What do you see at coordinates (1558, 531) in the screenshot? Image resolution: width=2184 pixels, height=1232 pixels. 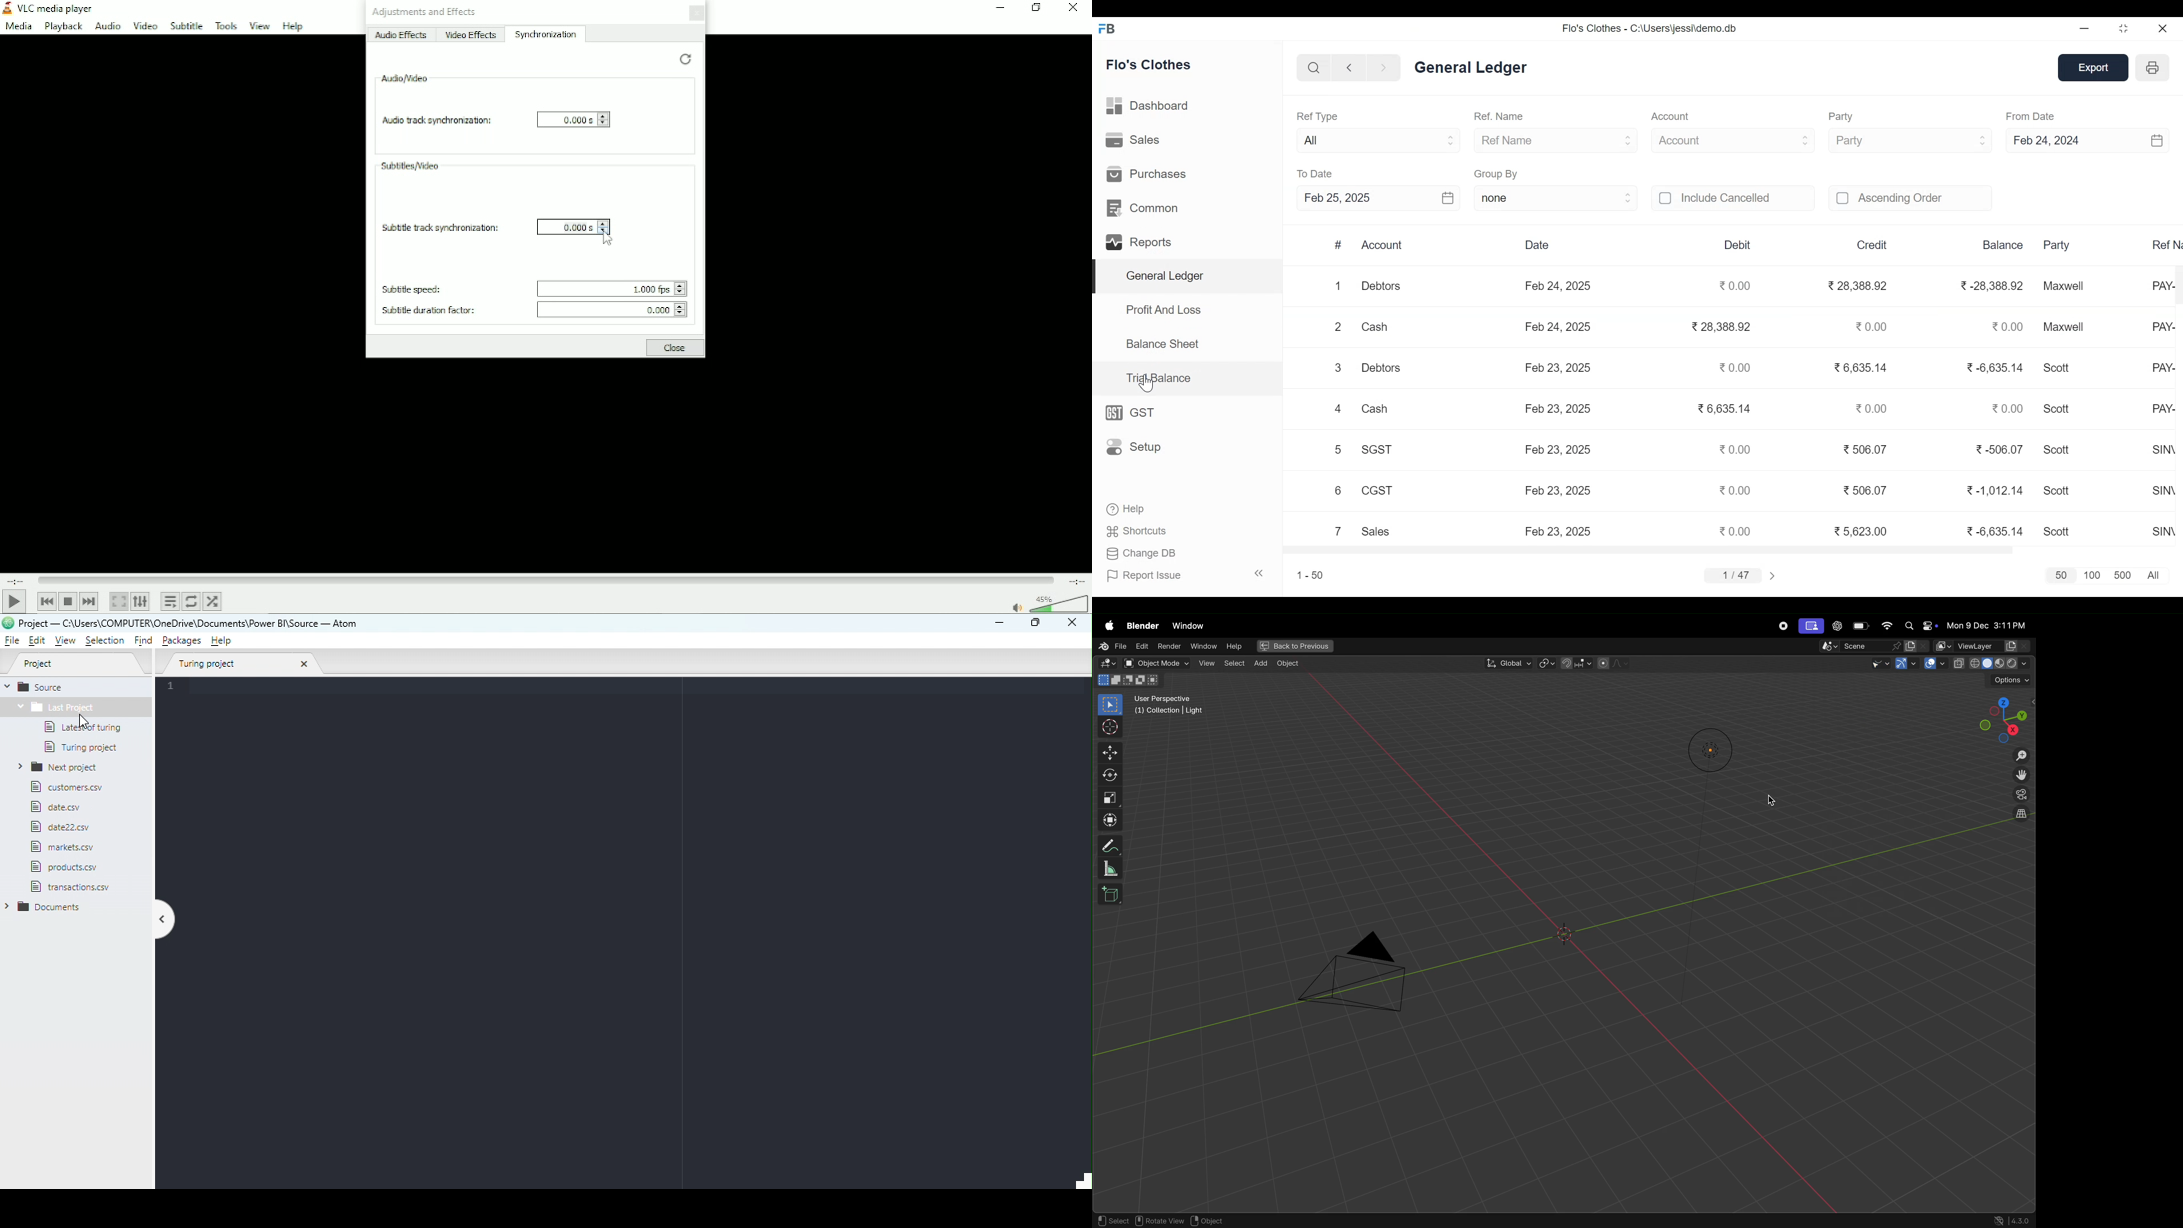 I see `Feb 23, 2025` at bounding box center [1558, 531].